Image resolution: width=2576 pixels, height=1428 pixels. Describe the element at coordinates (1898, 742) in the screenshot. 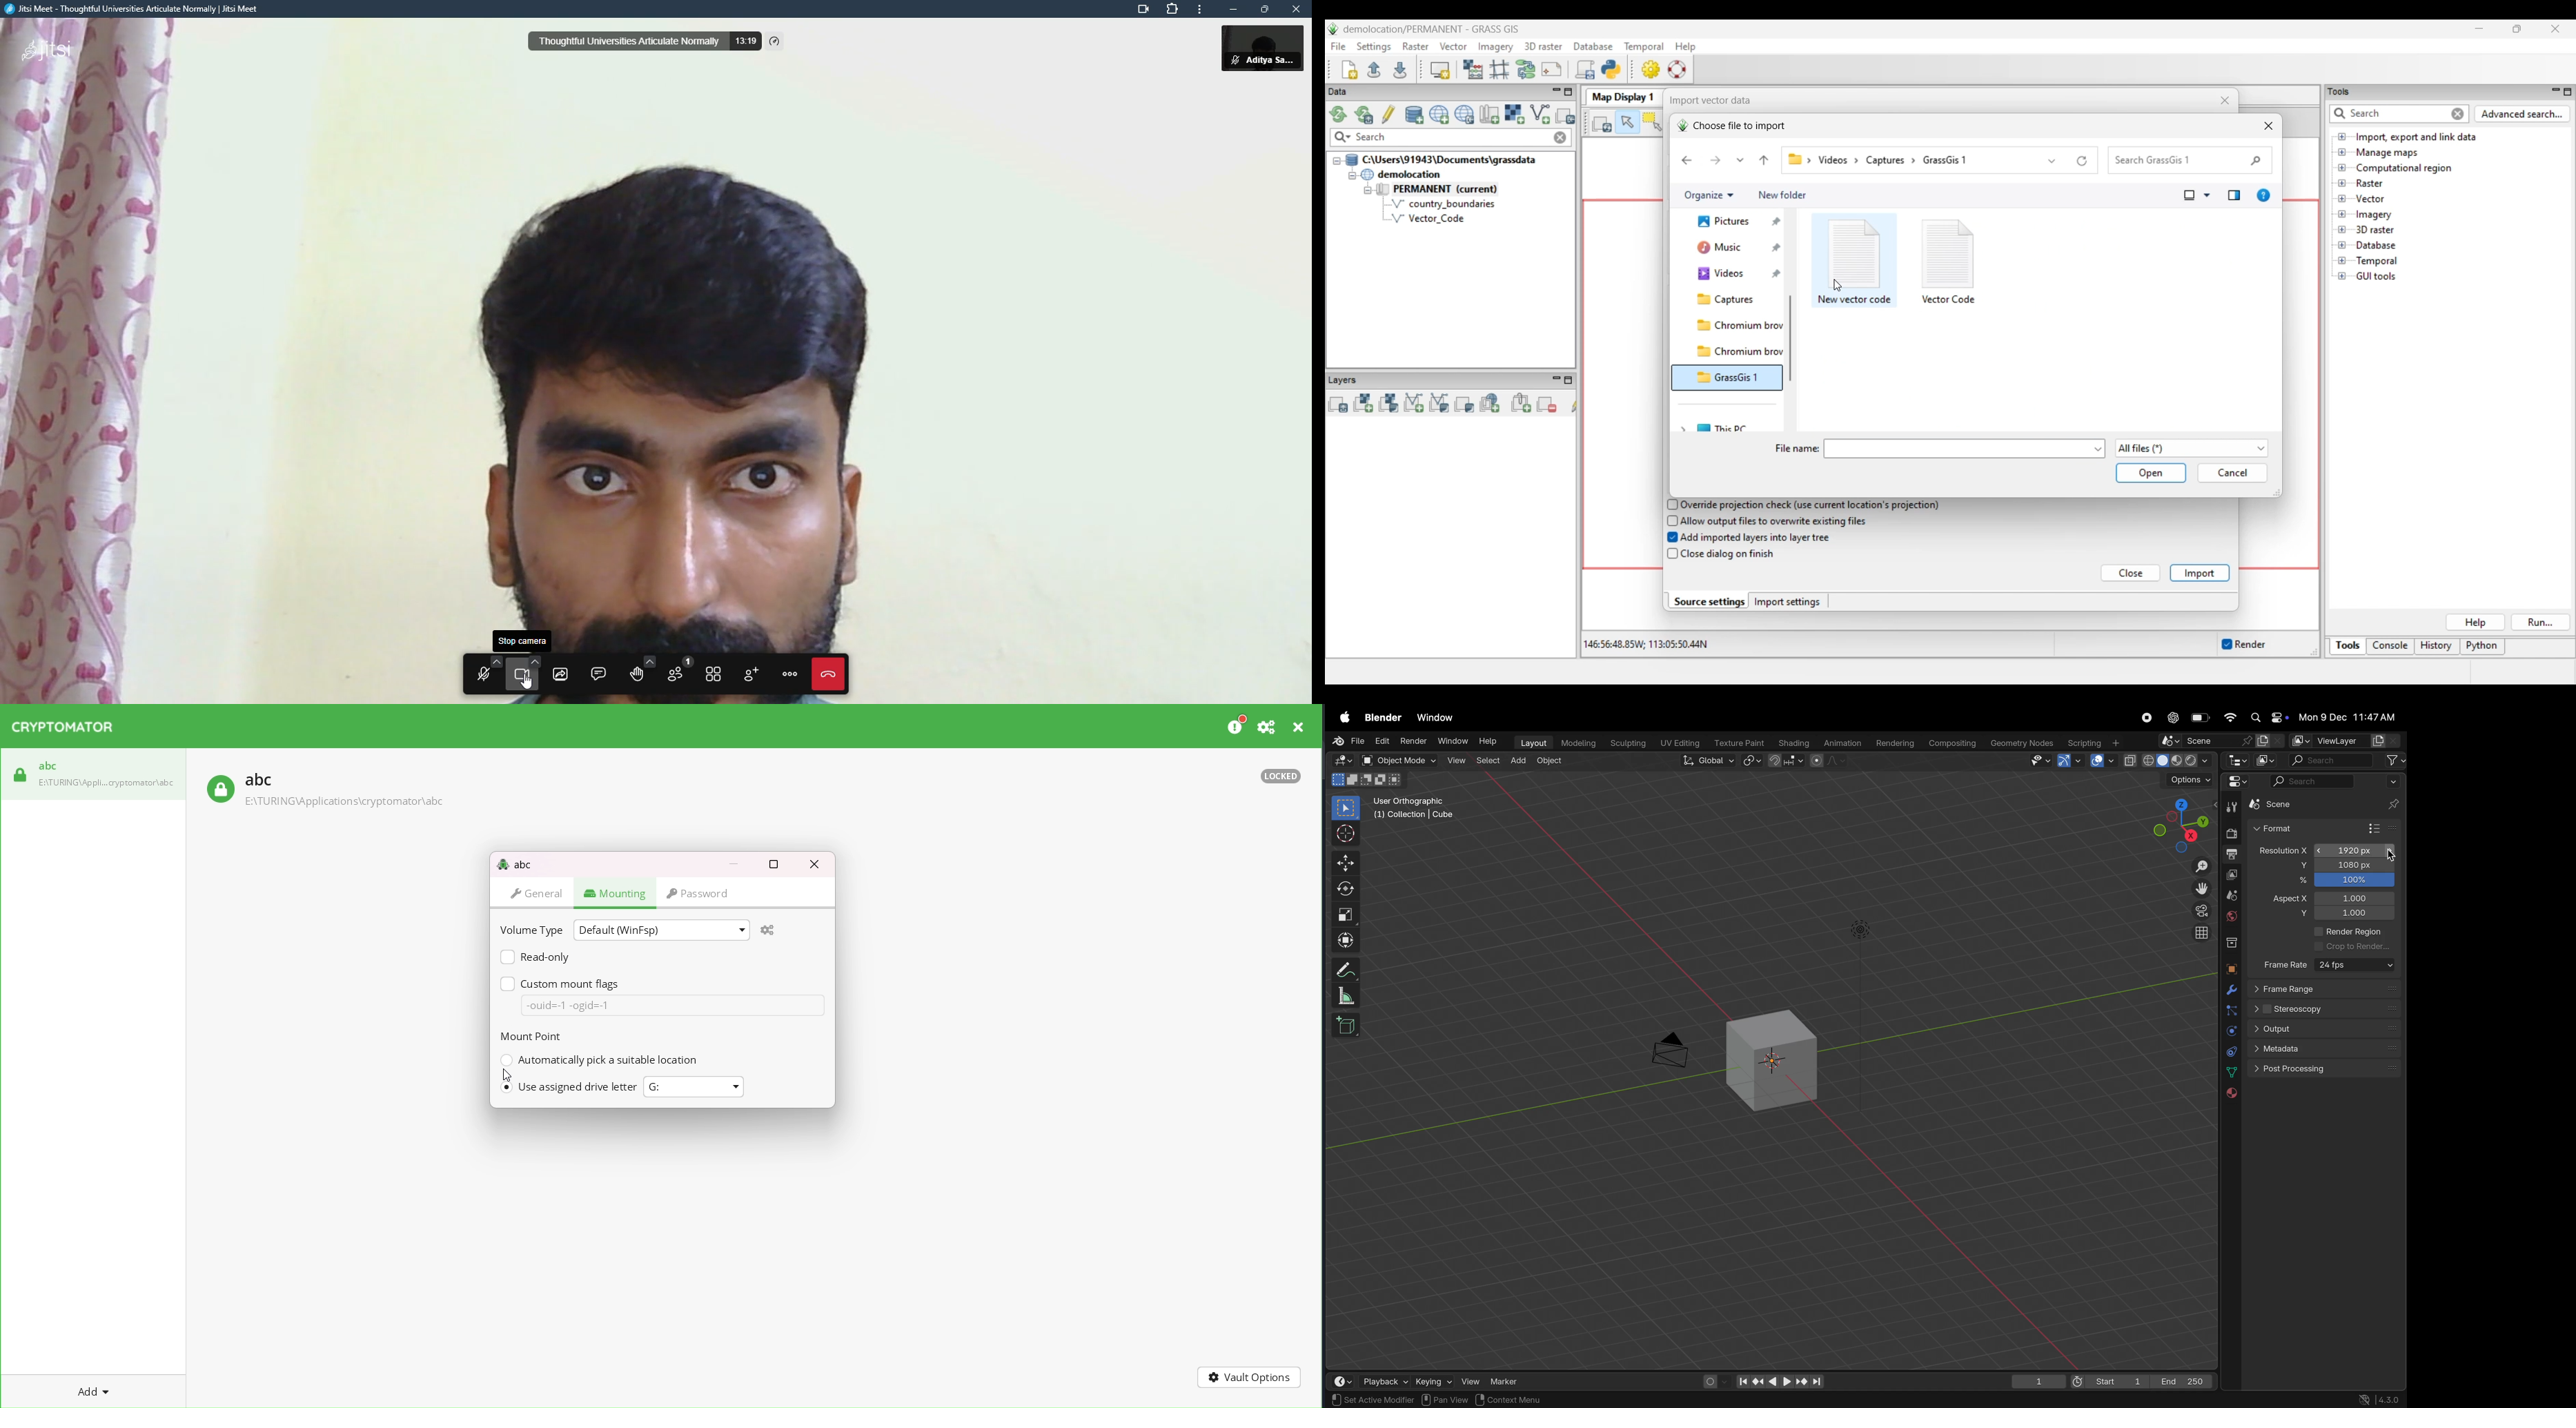

I see `Rendering` at that location.